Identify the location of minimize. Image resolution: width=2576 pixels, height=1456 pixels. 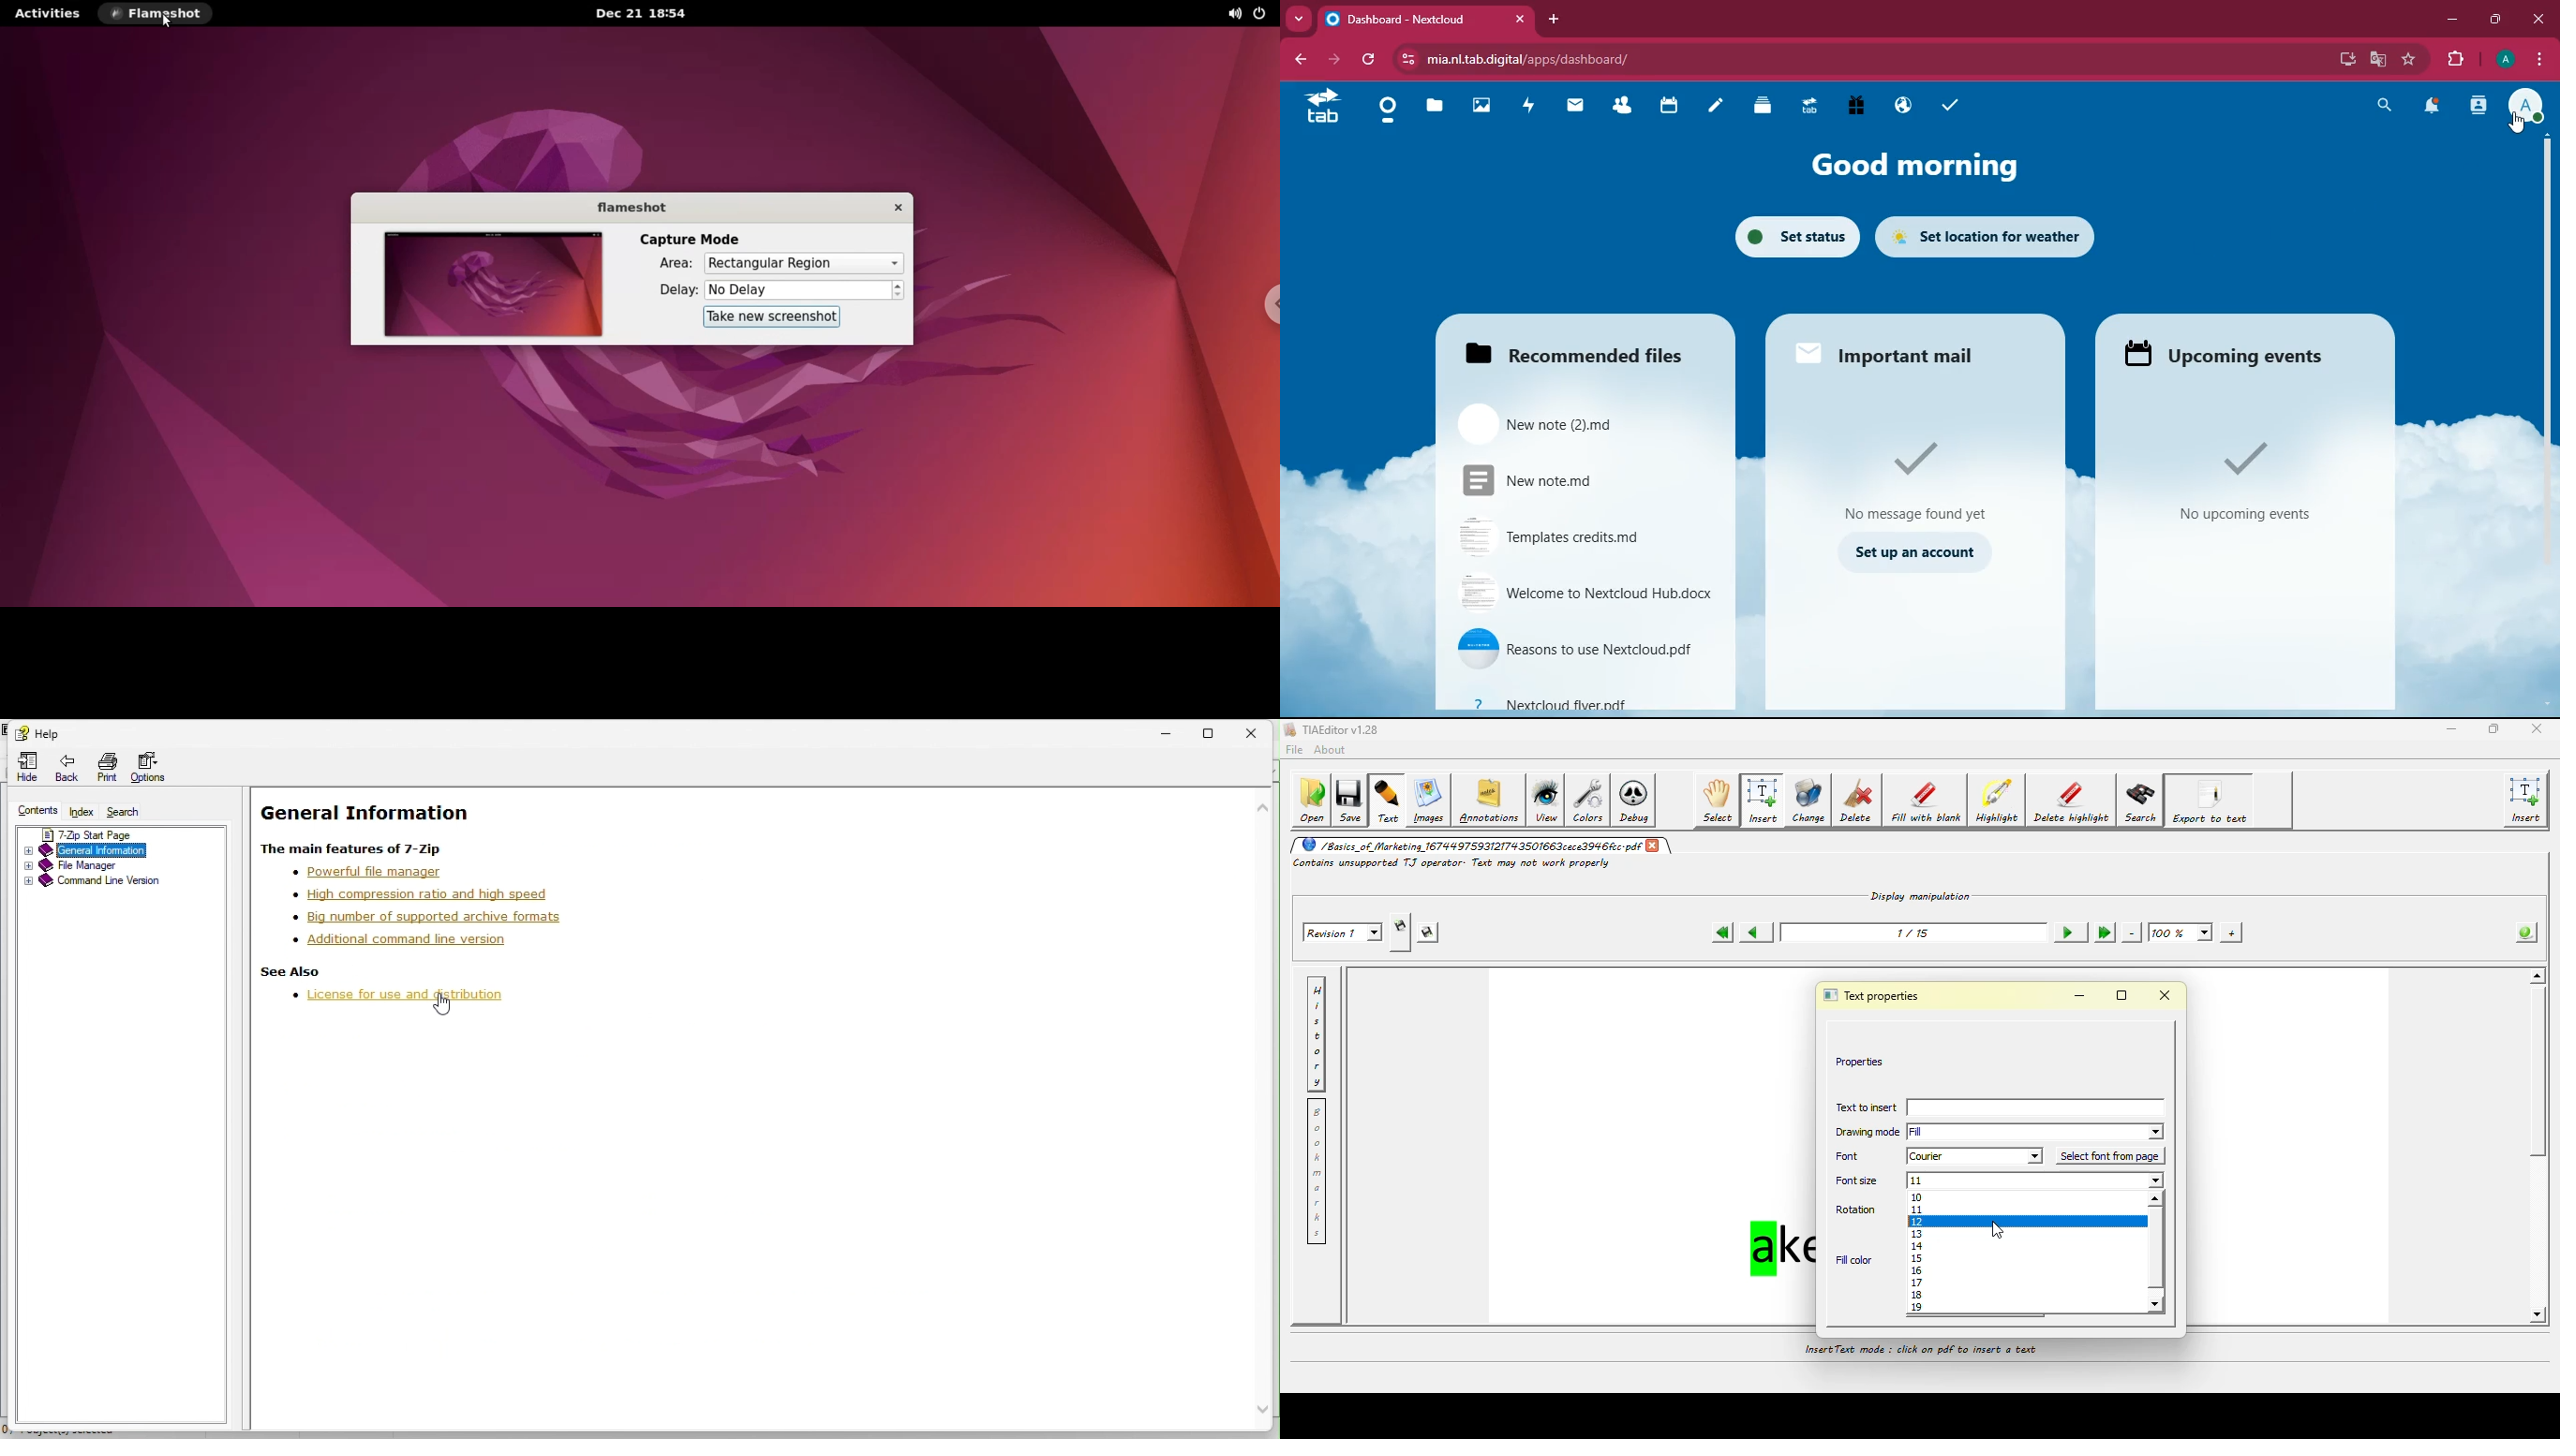
(2453, 20).